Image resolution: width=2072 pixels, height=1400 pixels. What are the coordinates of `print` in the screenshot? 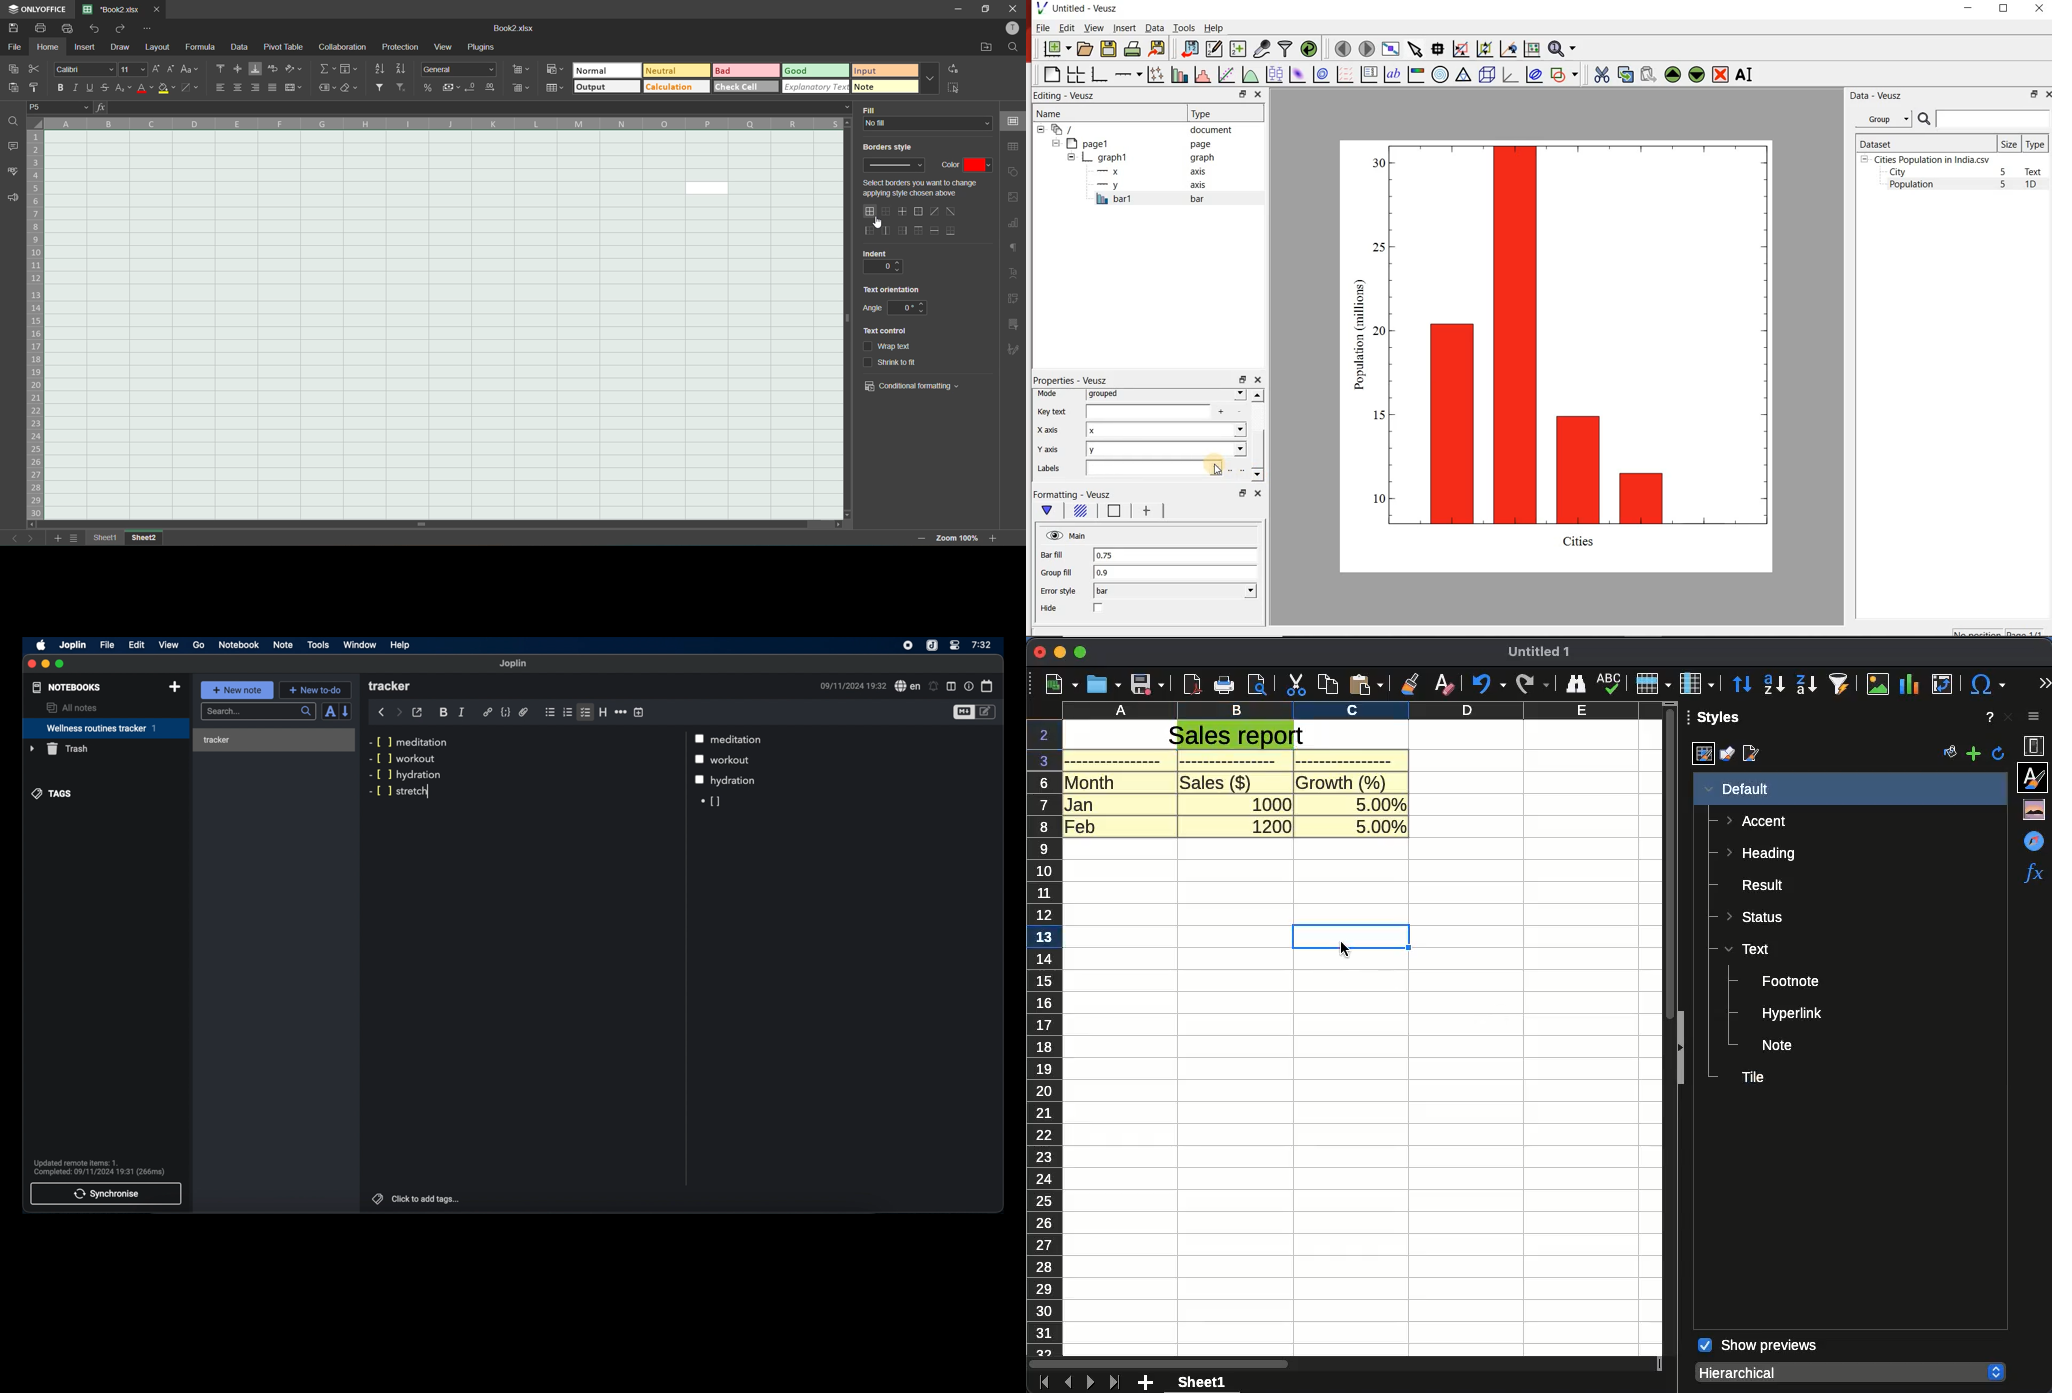 It's located at (1223, 685).